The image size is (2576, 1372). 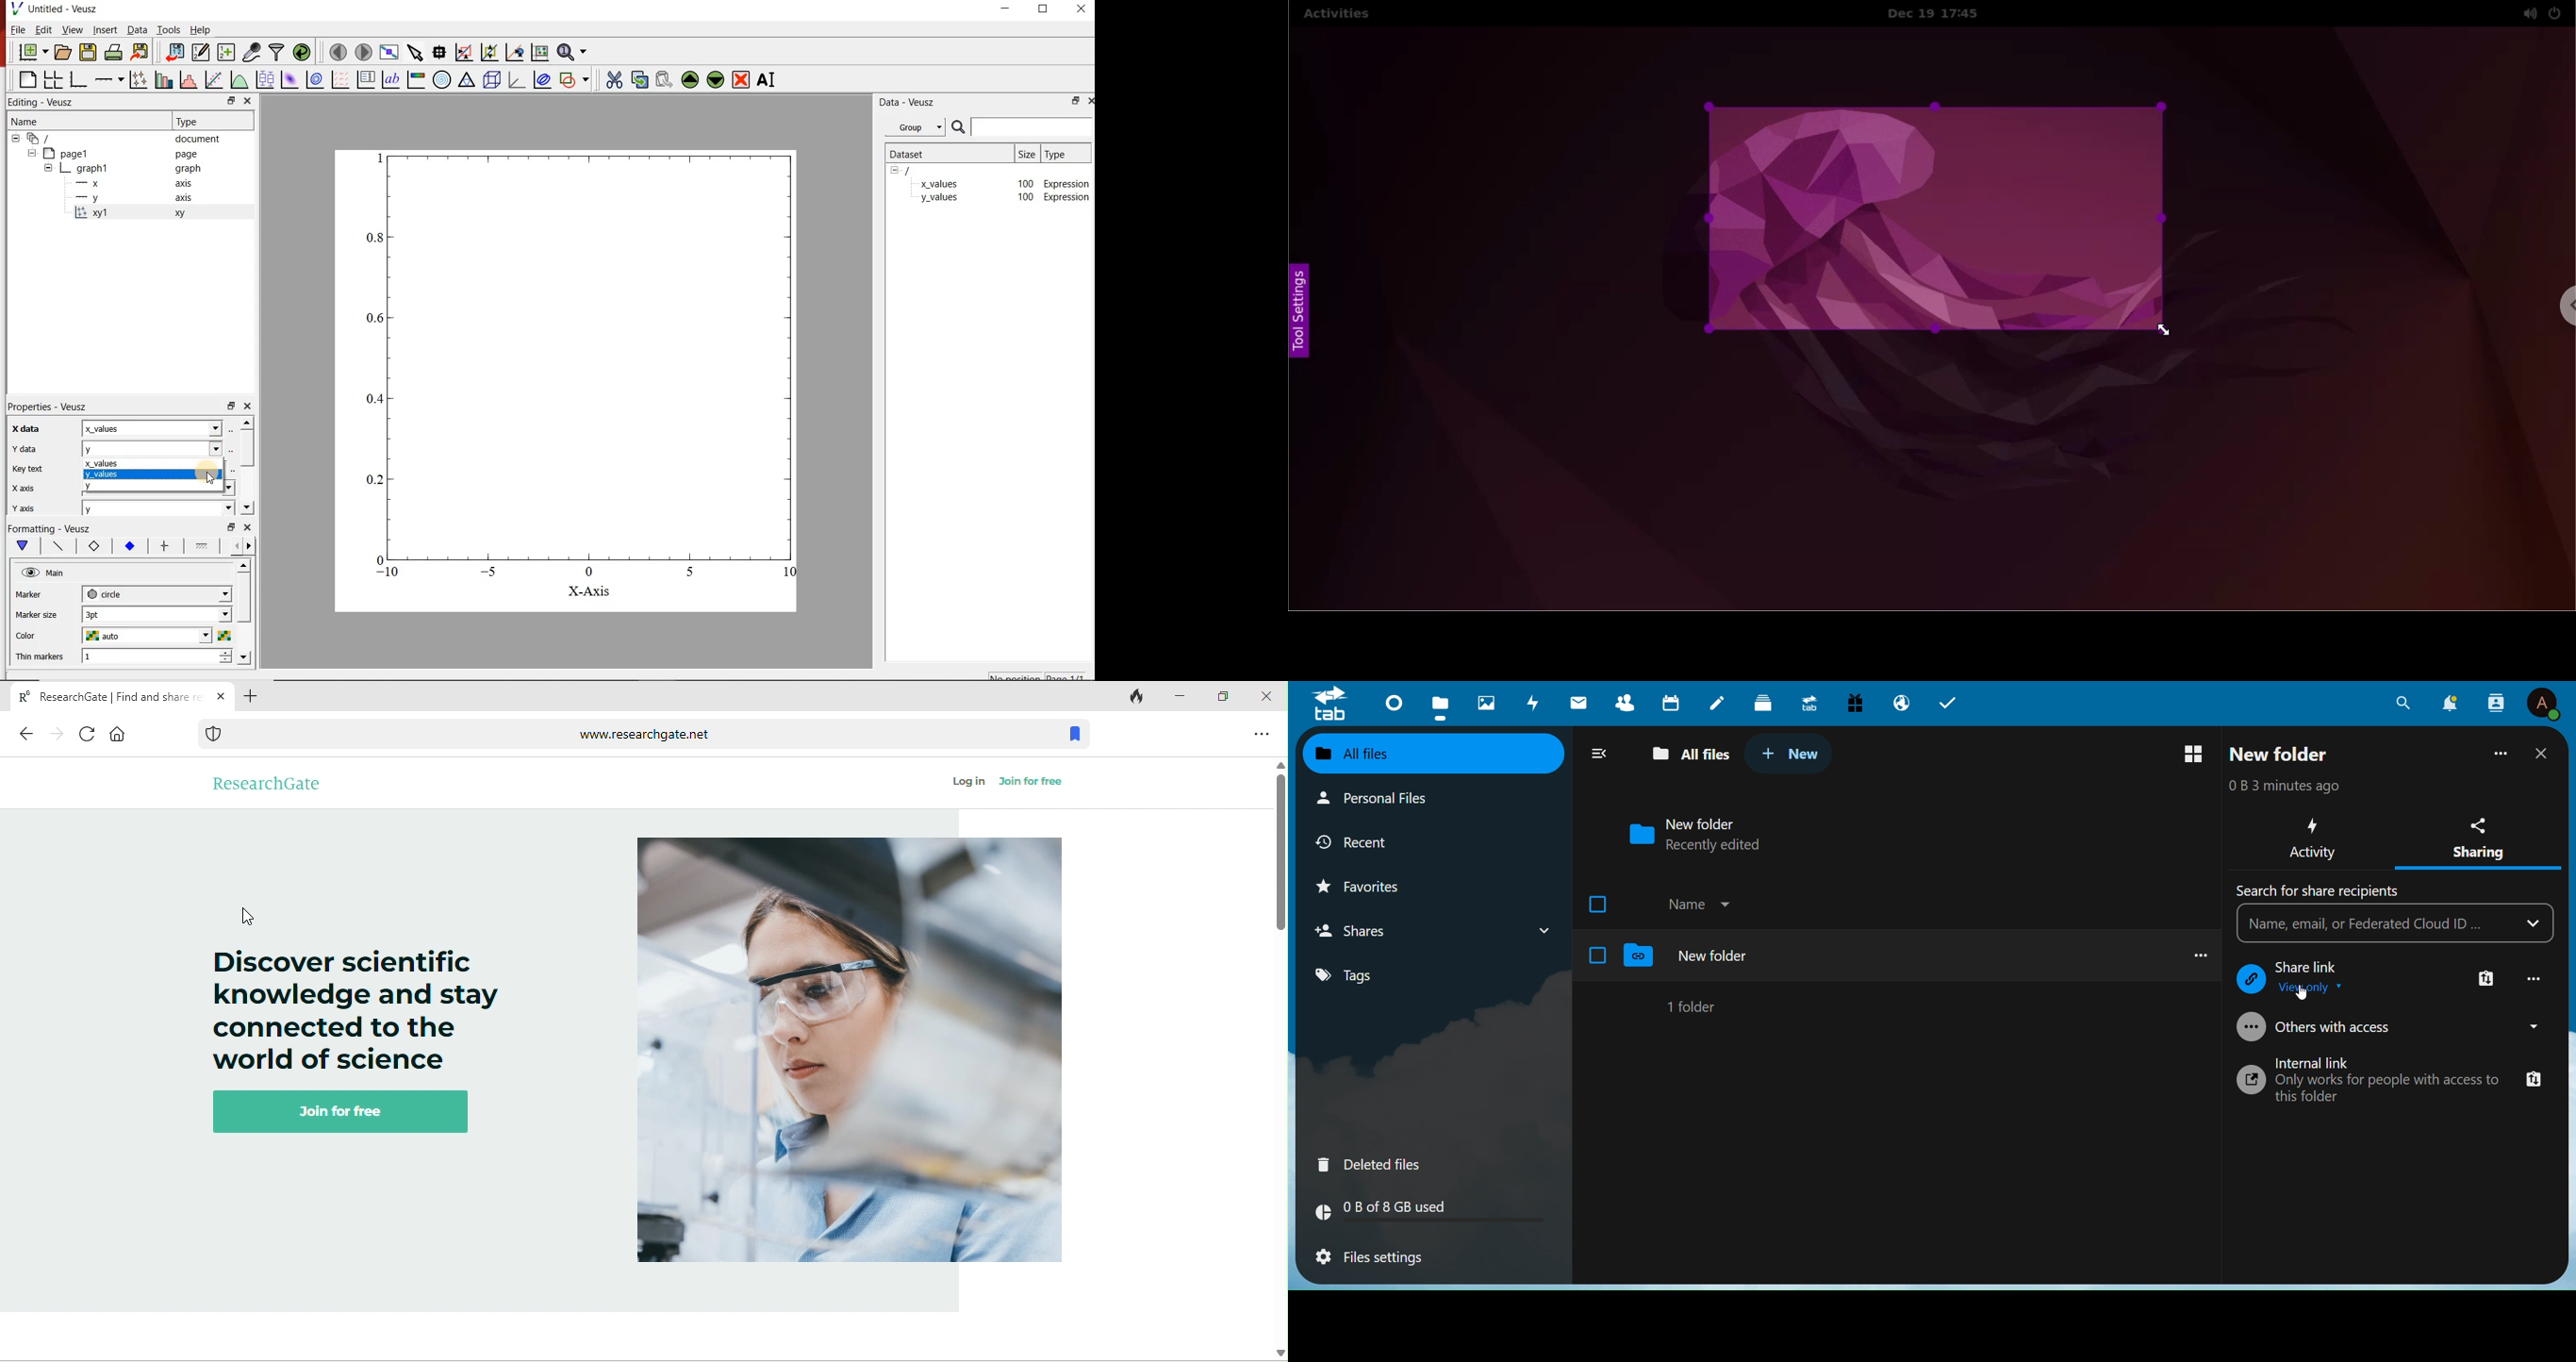 What do you see at coordinates (243, 566) in the screenshot?
I see `move up` at bounding box center [243, 566].